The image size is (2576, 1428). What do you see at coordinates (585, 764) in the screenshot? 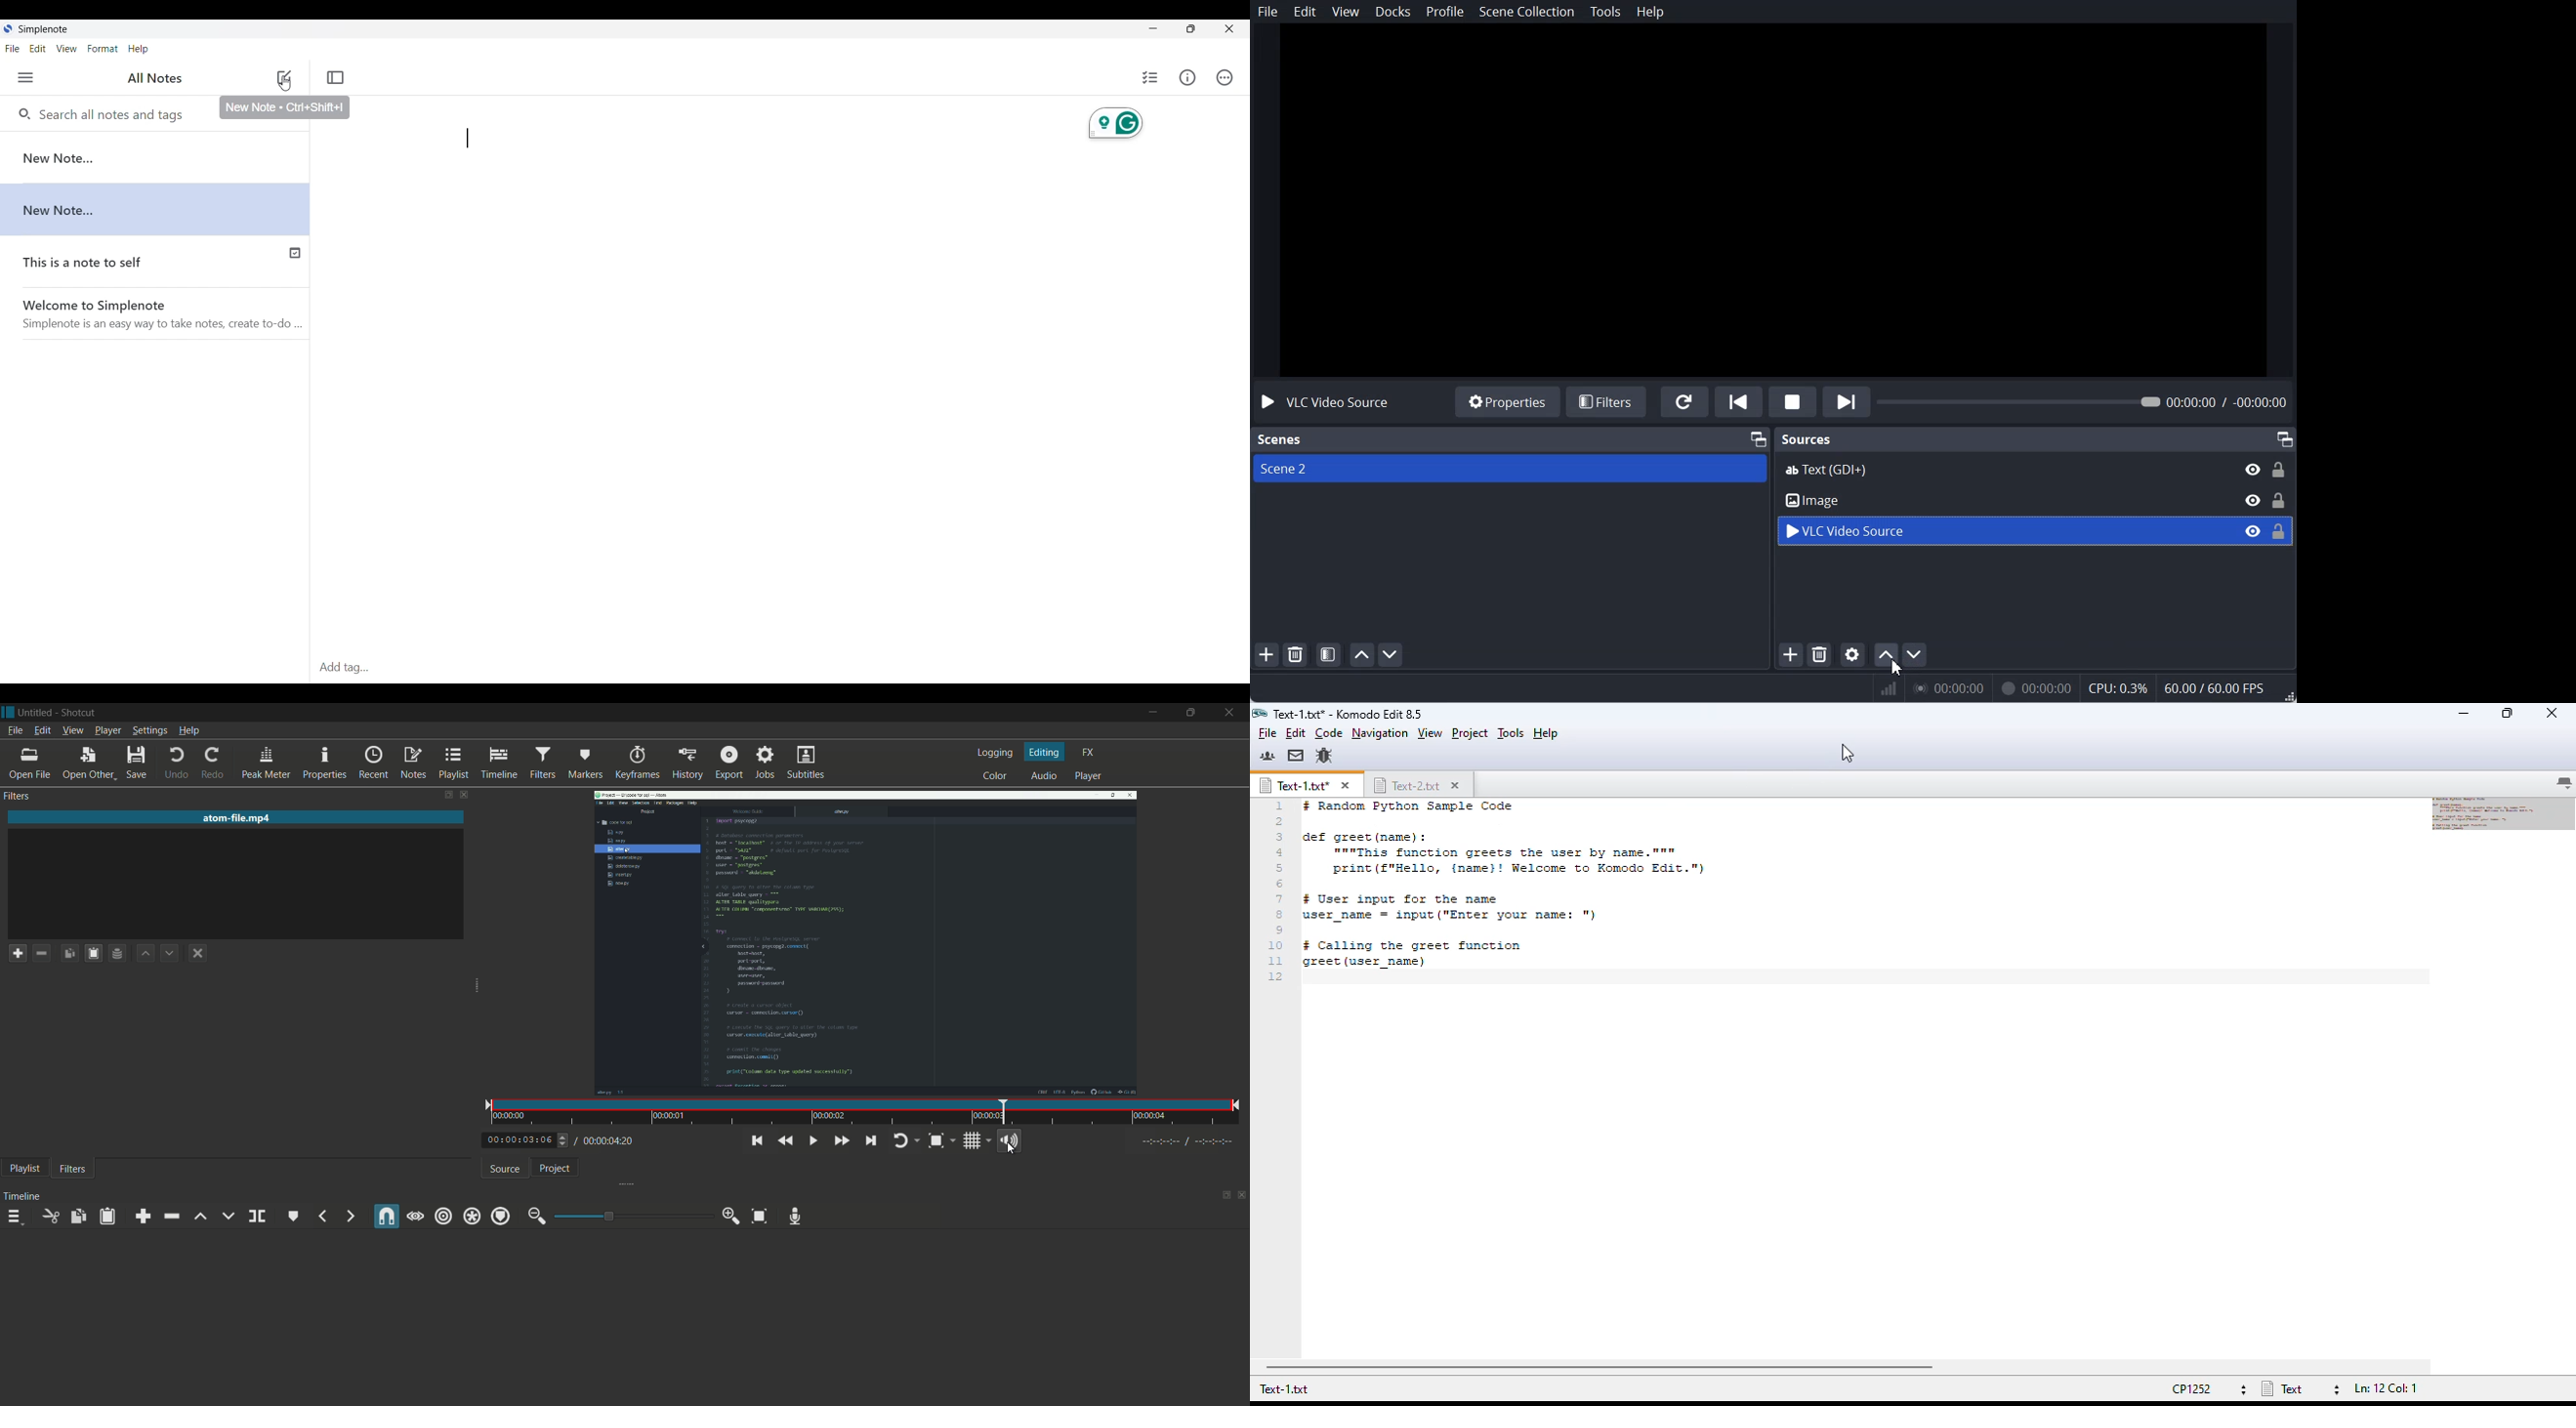
I see `markers` at bounding box center [585, 764].